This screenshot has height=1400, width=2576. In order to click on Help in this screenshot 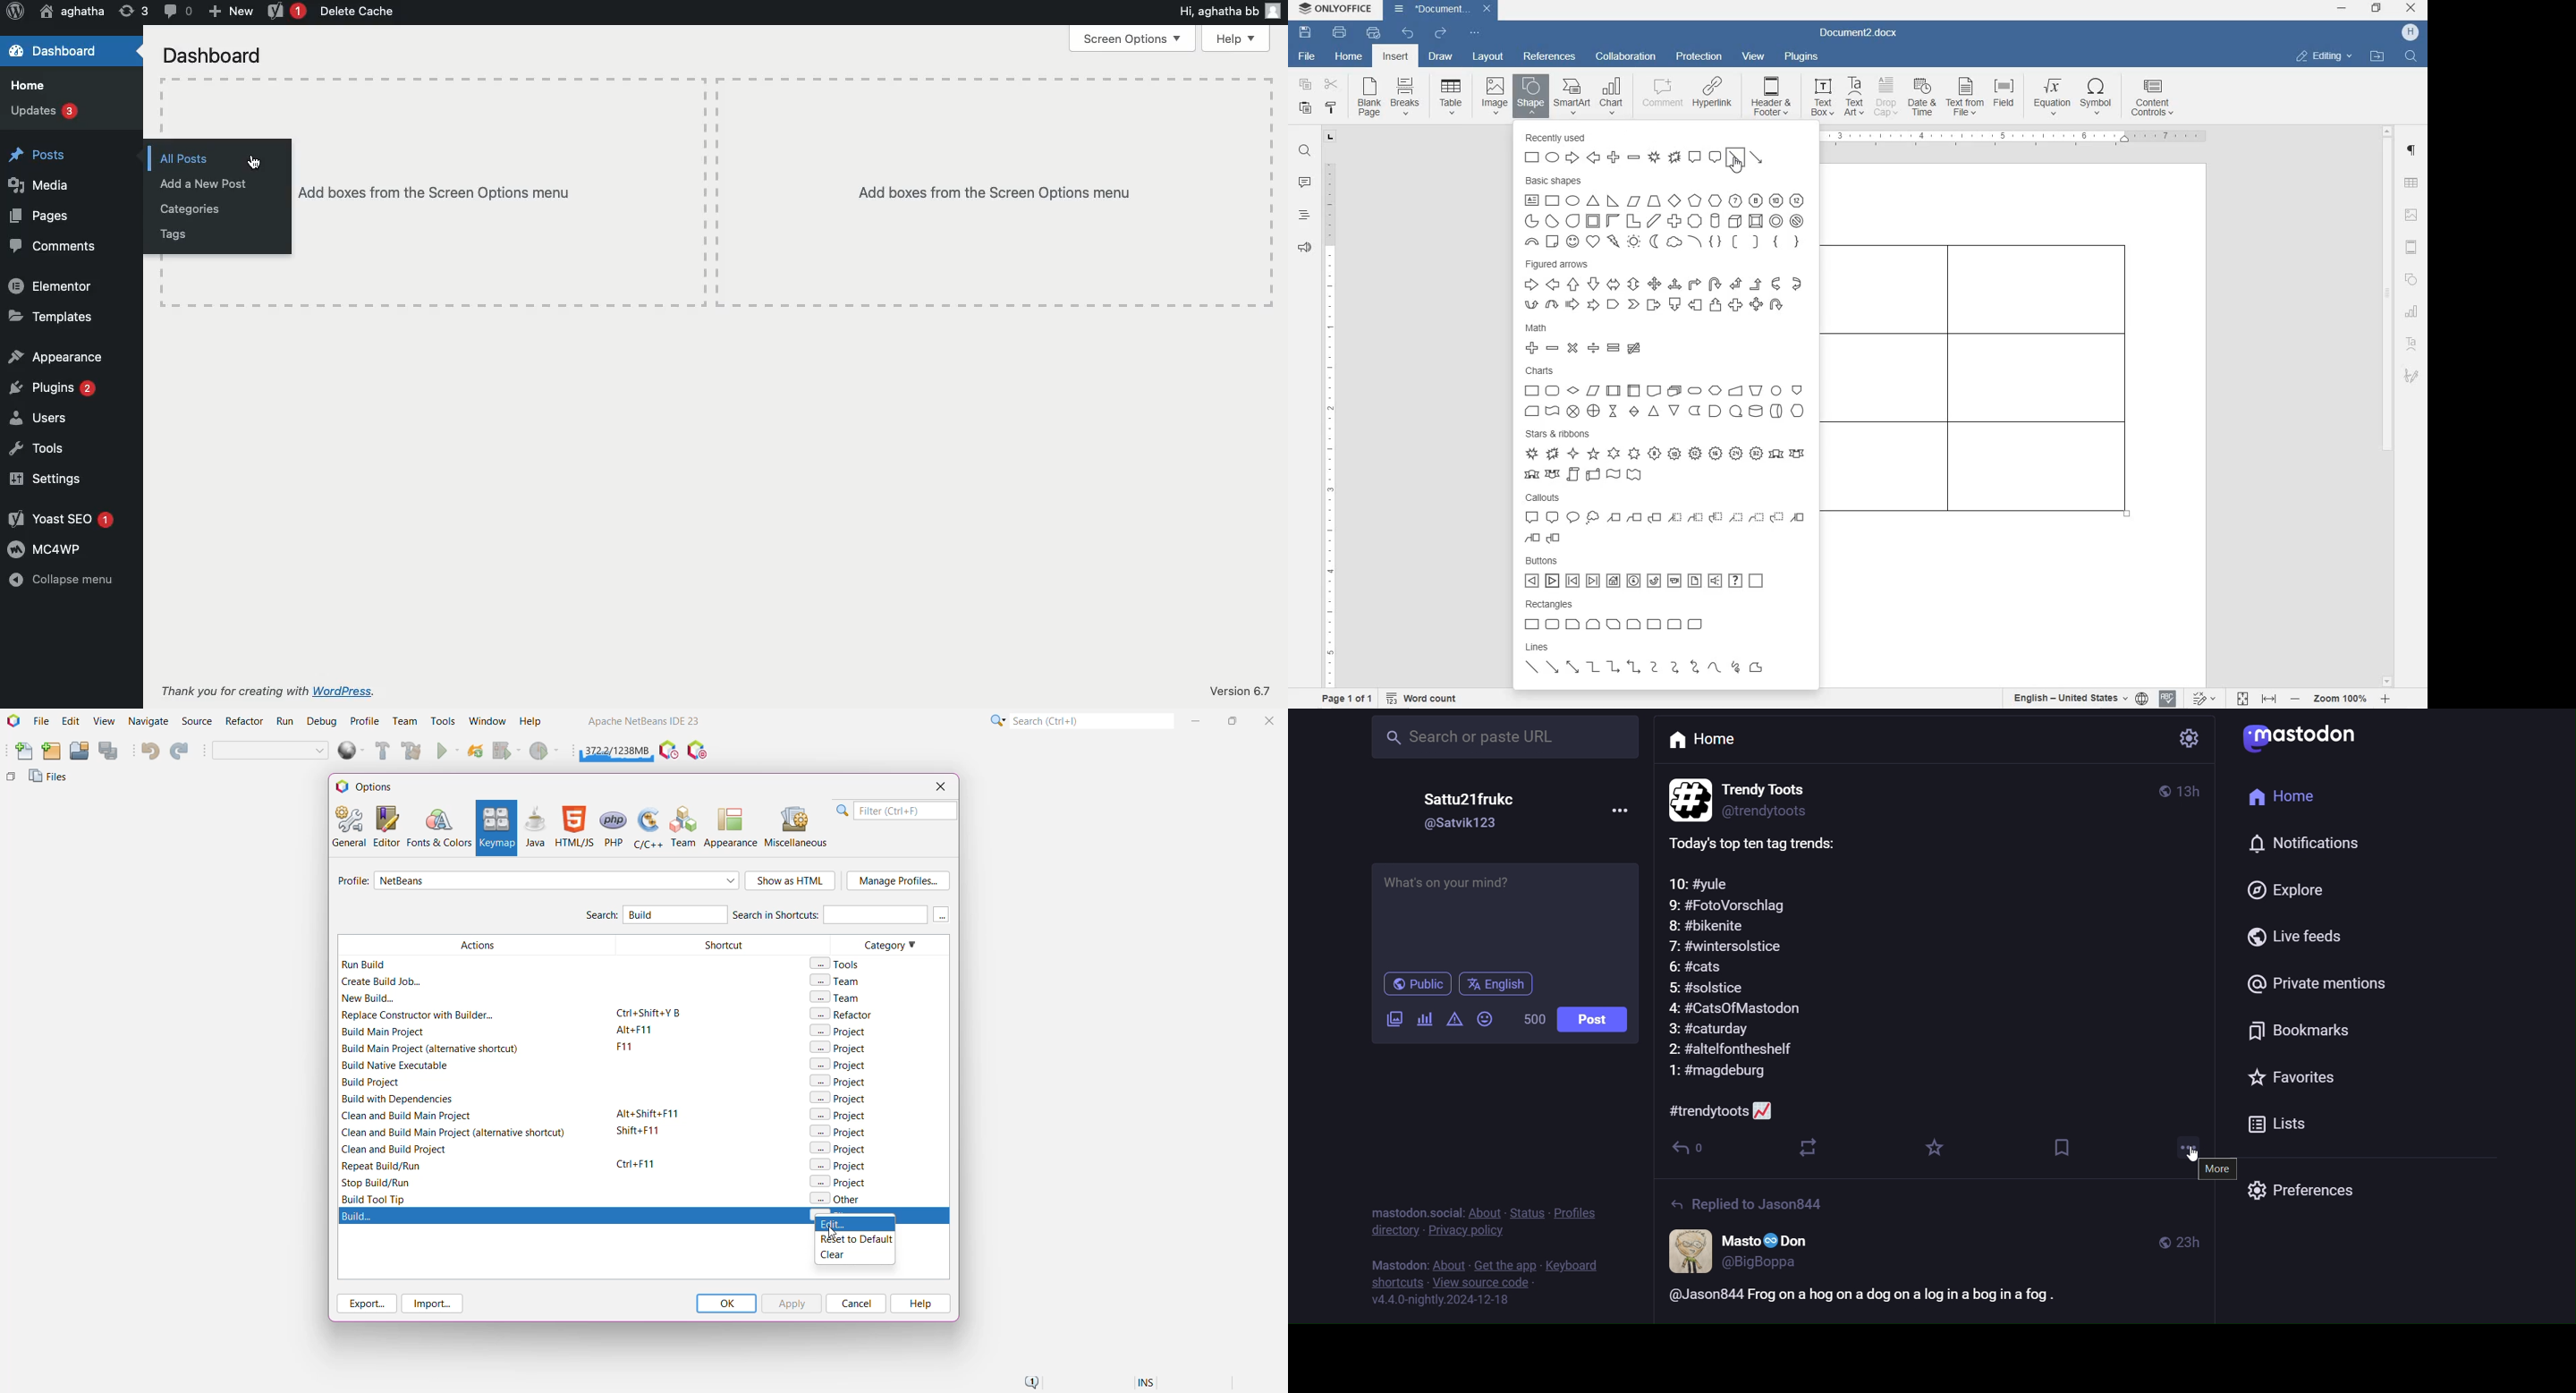, I will do `click(1234, 38)`.